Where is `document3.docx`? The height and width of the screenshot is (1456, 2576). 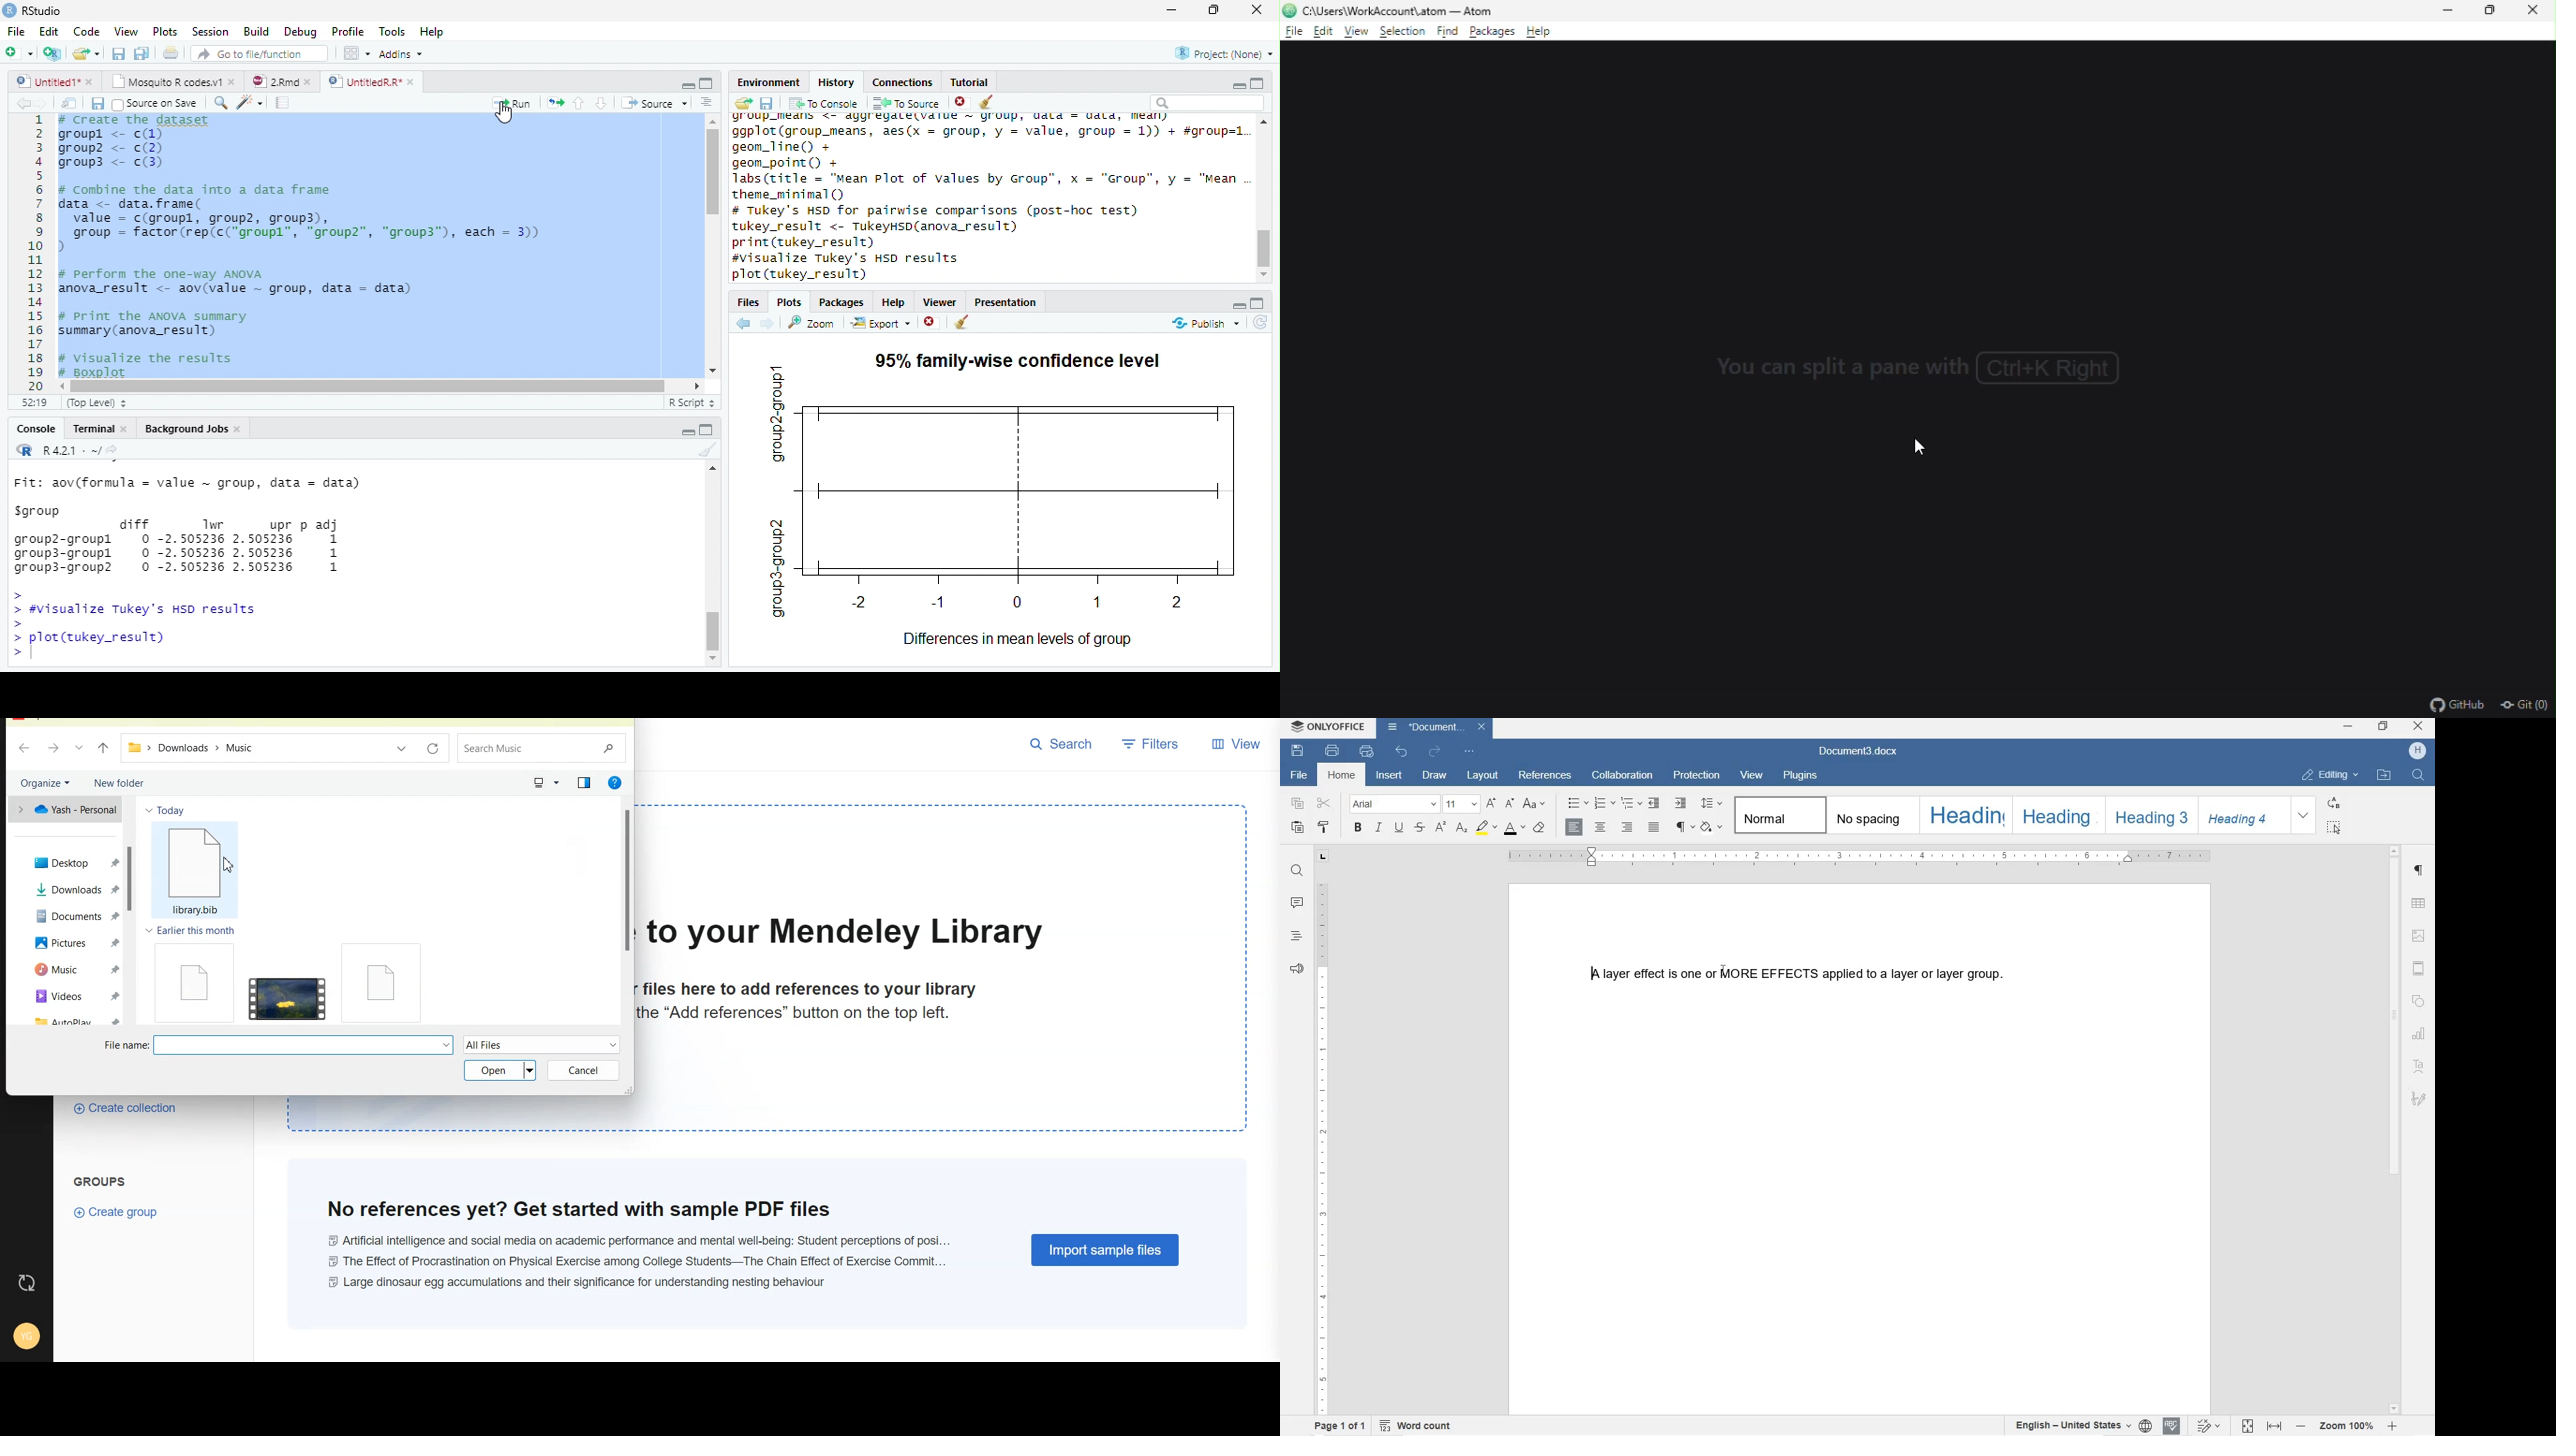 document3.docx is located at coordinates (1861, 752).